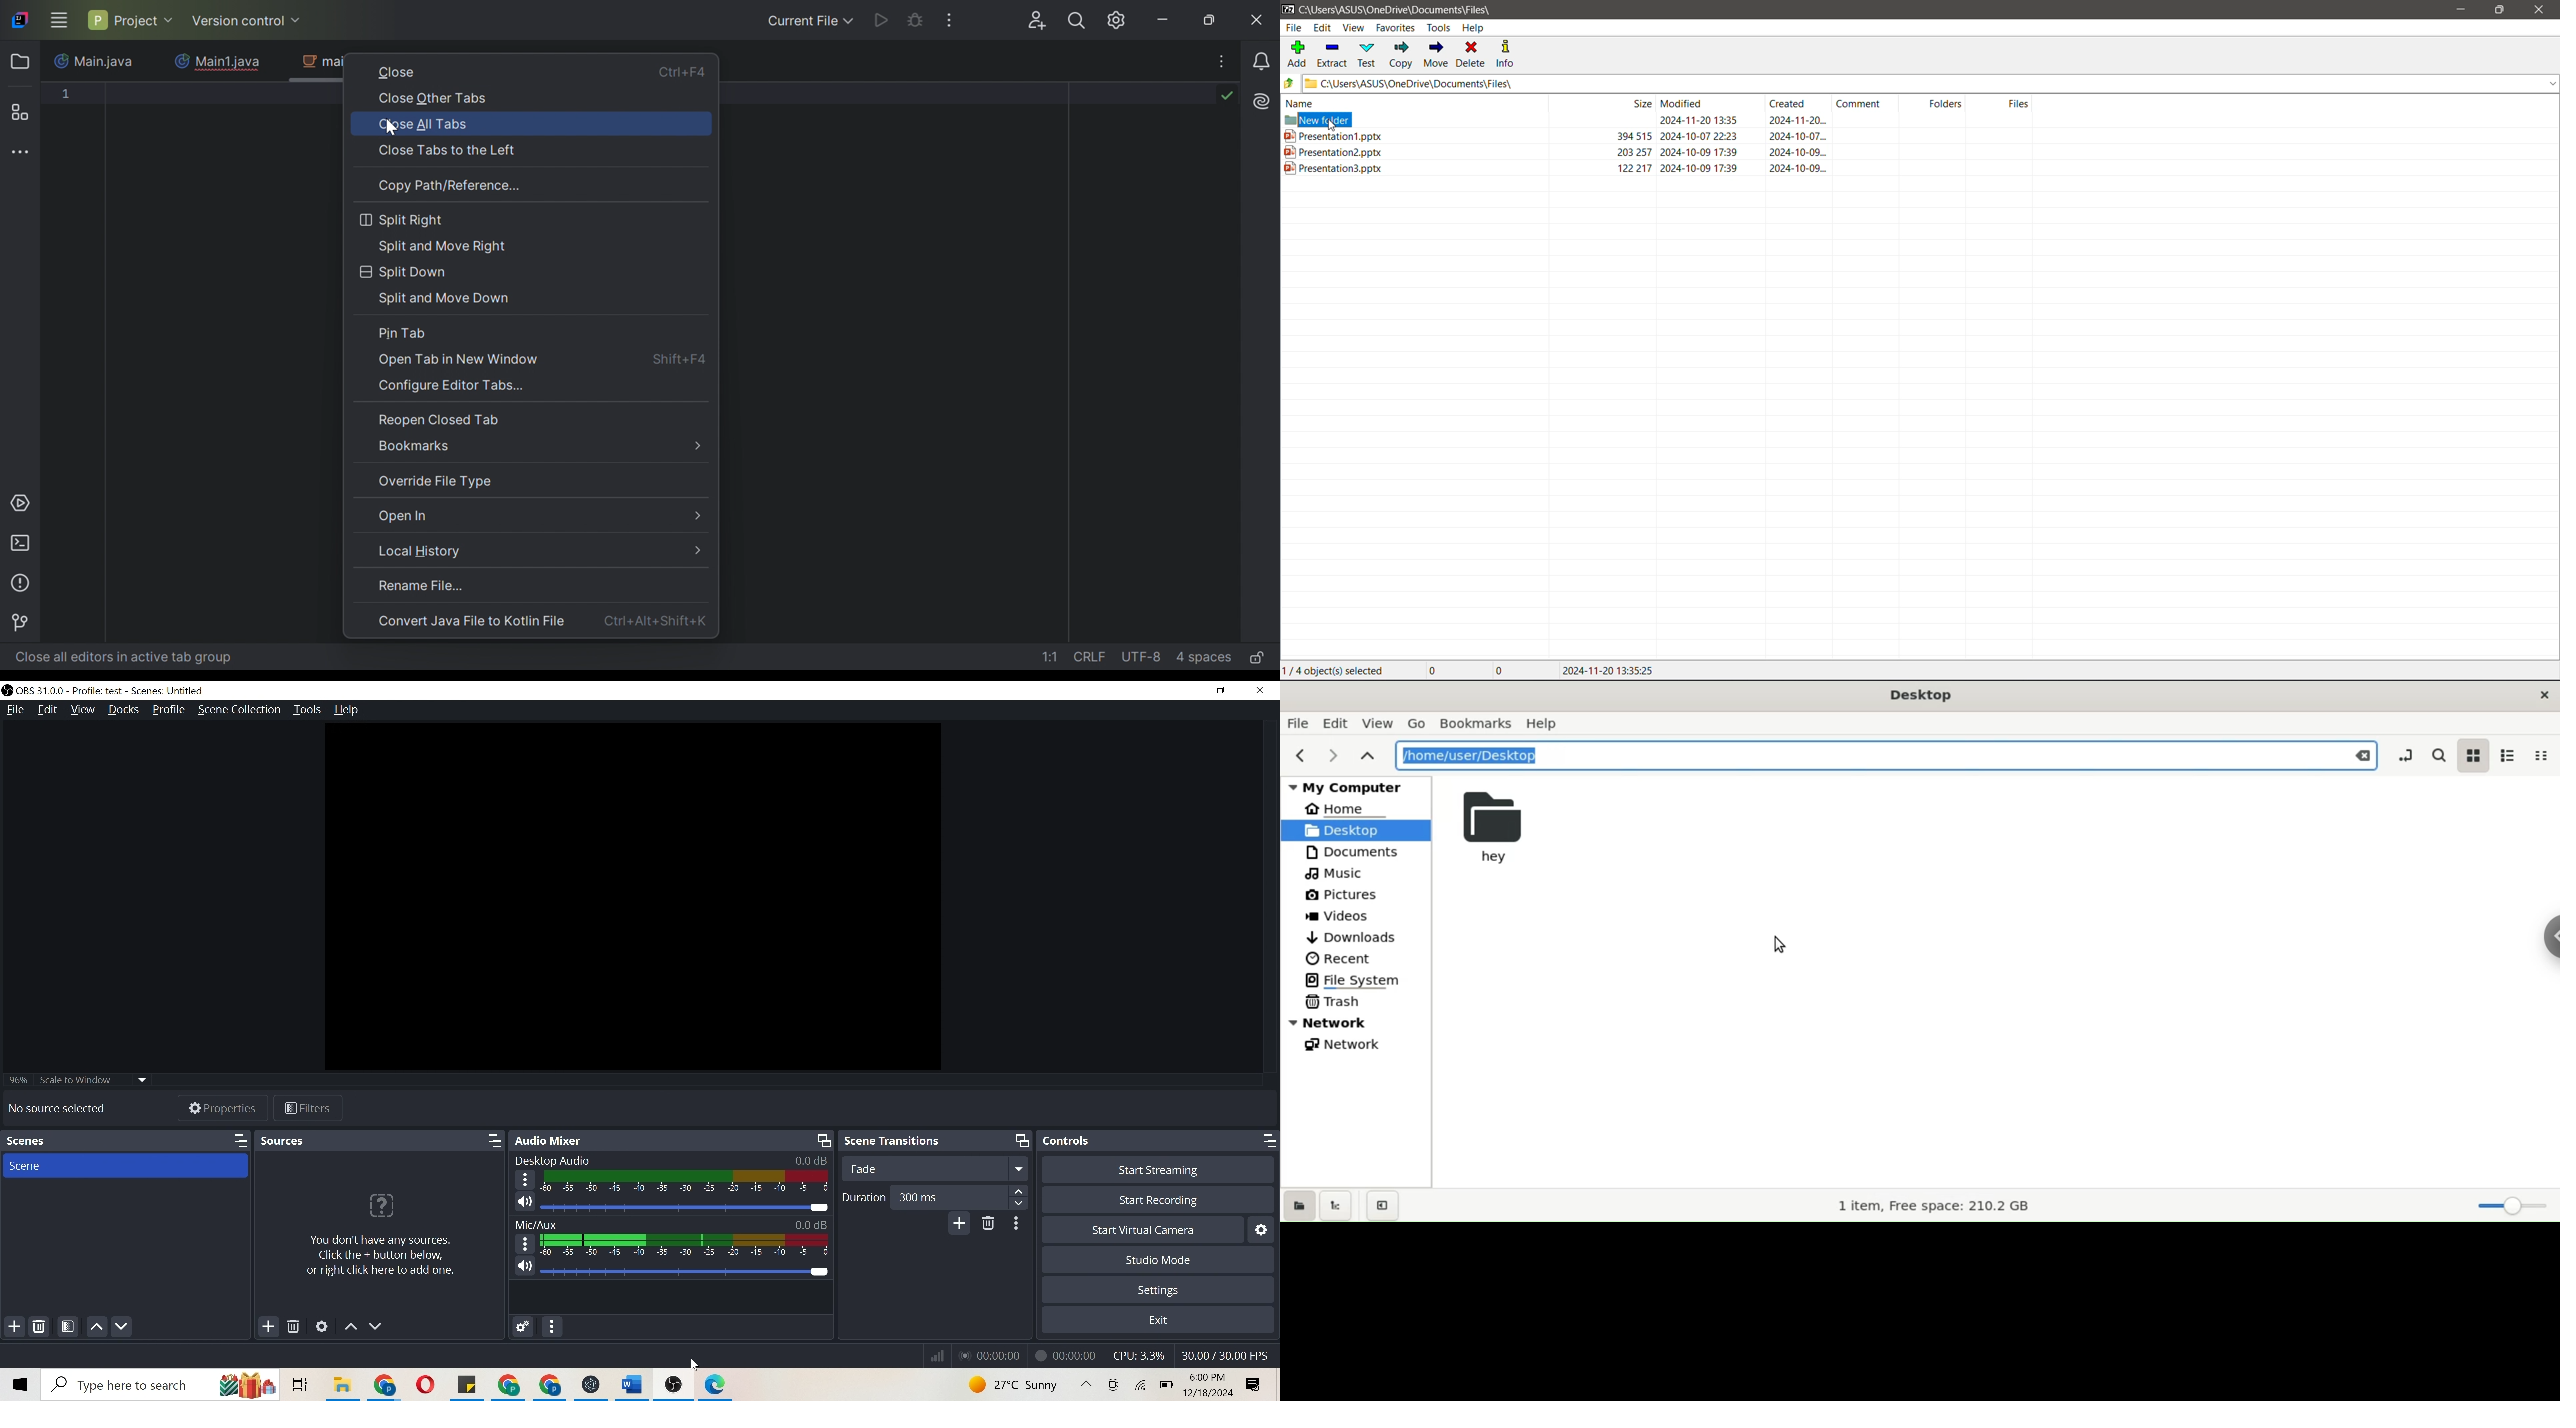 The width and height of the screenshot is (2576, 1428). Describe the element at coordinates (1333, 755) in the screenshot. I see `next` at that location.